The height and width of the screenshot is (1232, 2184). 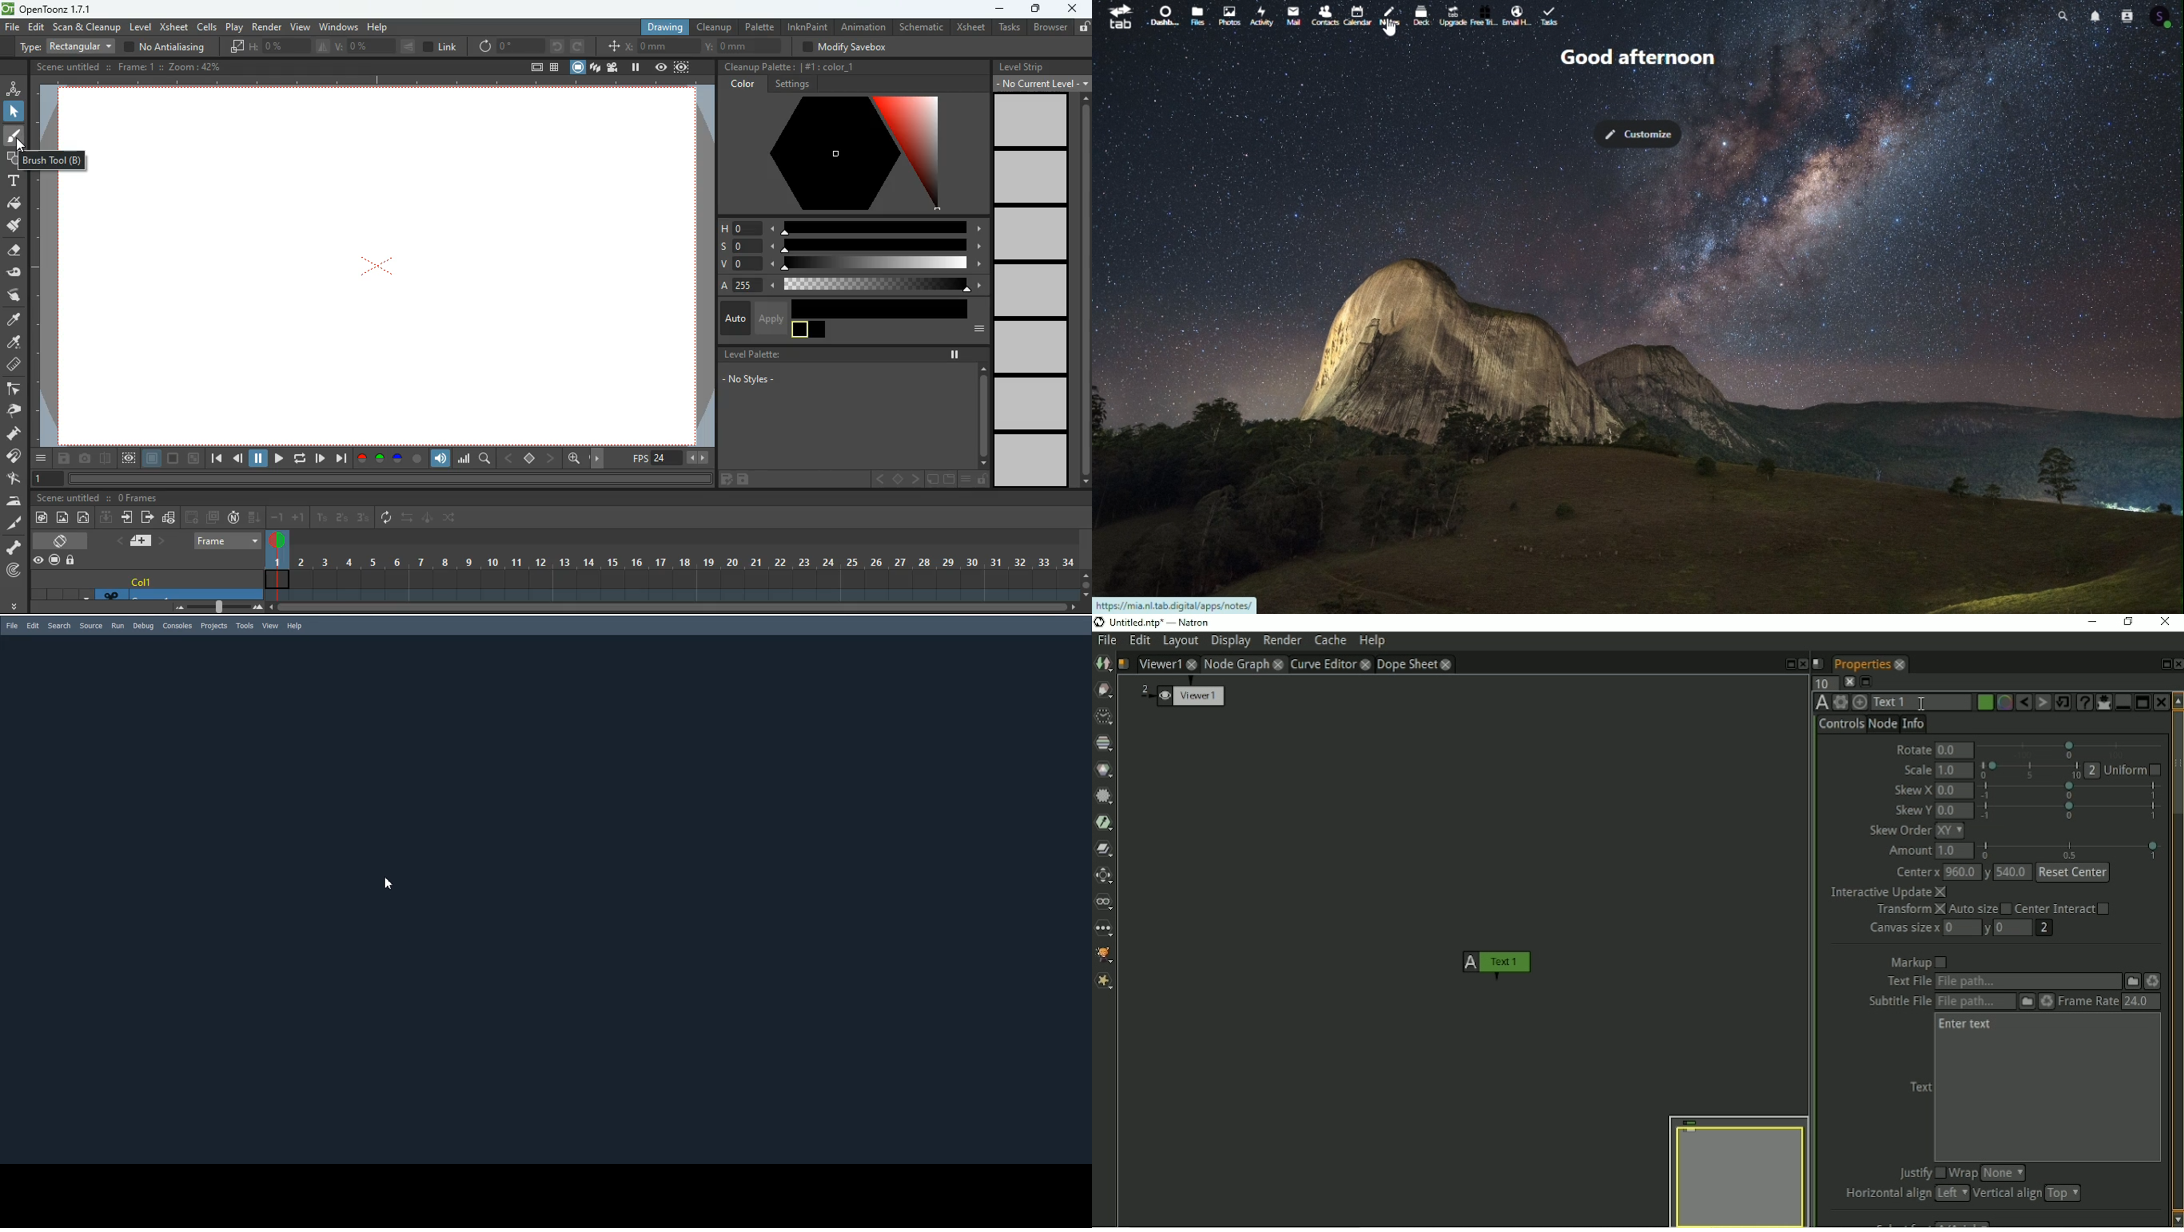 What do you see at coordinates (552, 459) in the screenshot?
I see `right` at bounding box center [552, 459].